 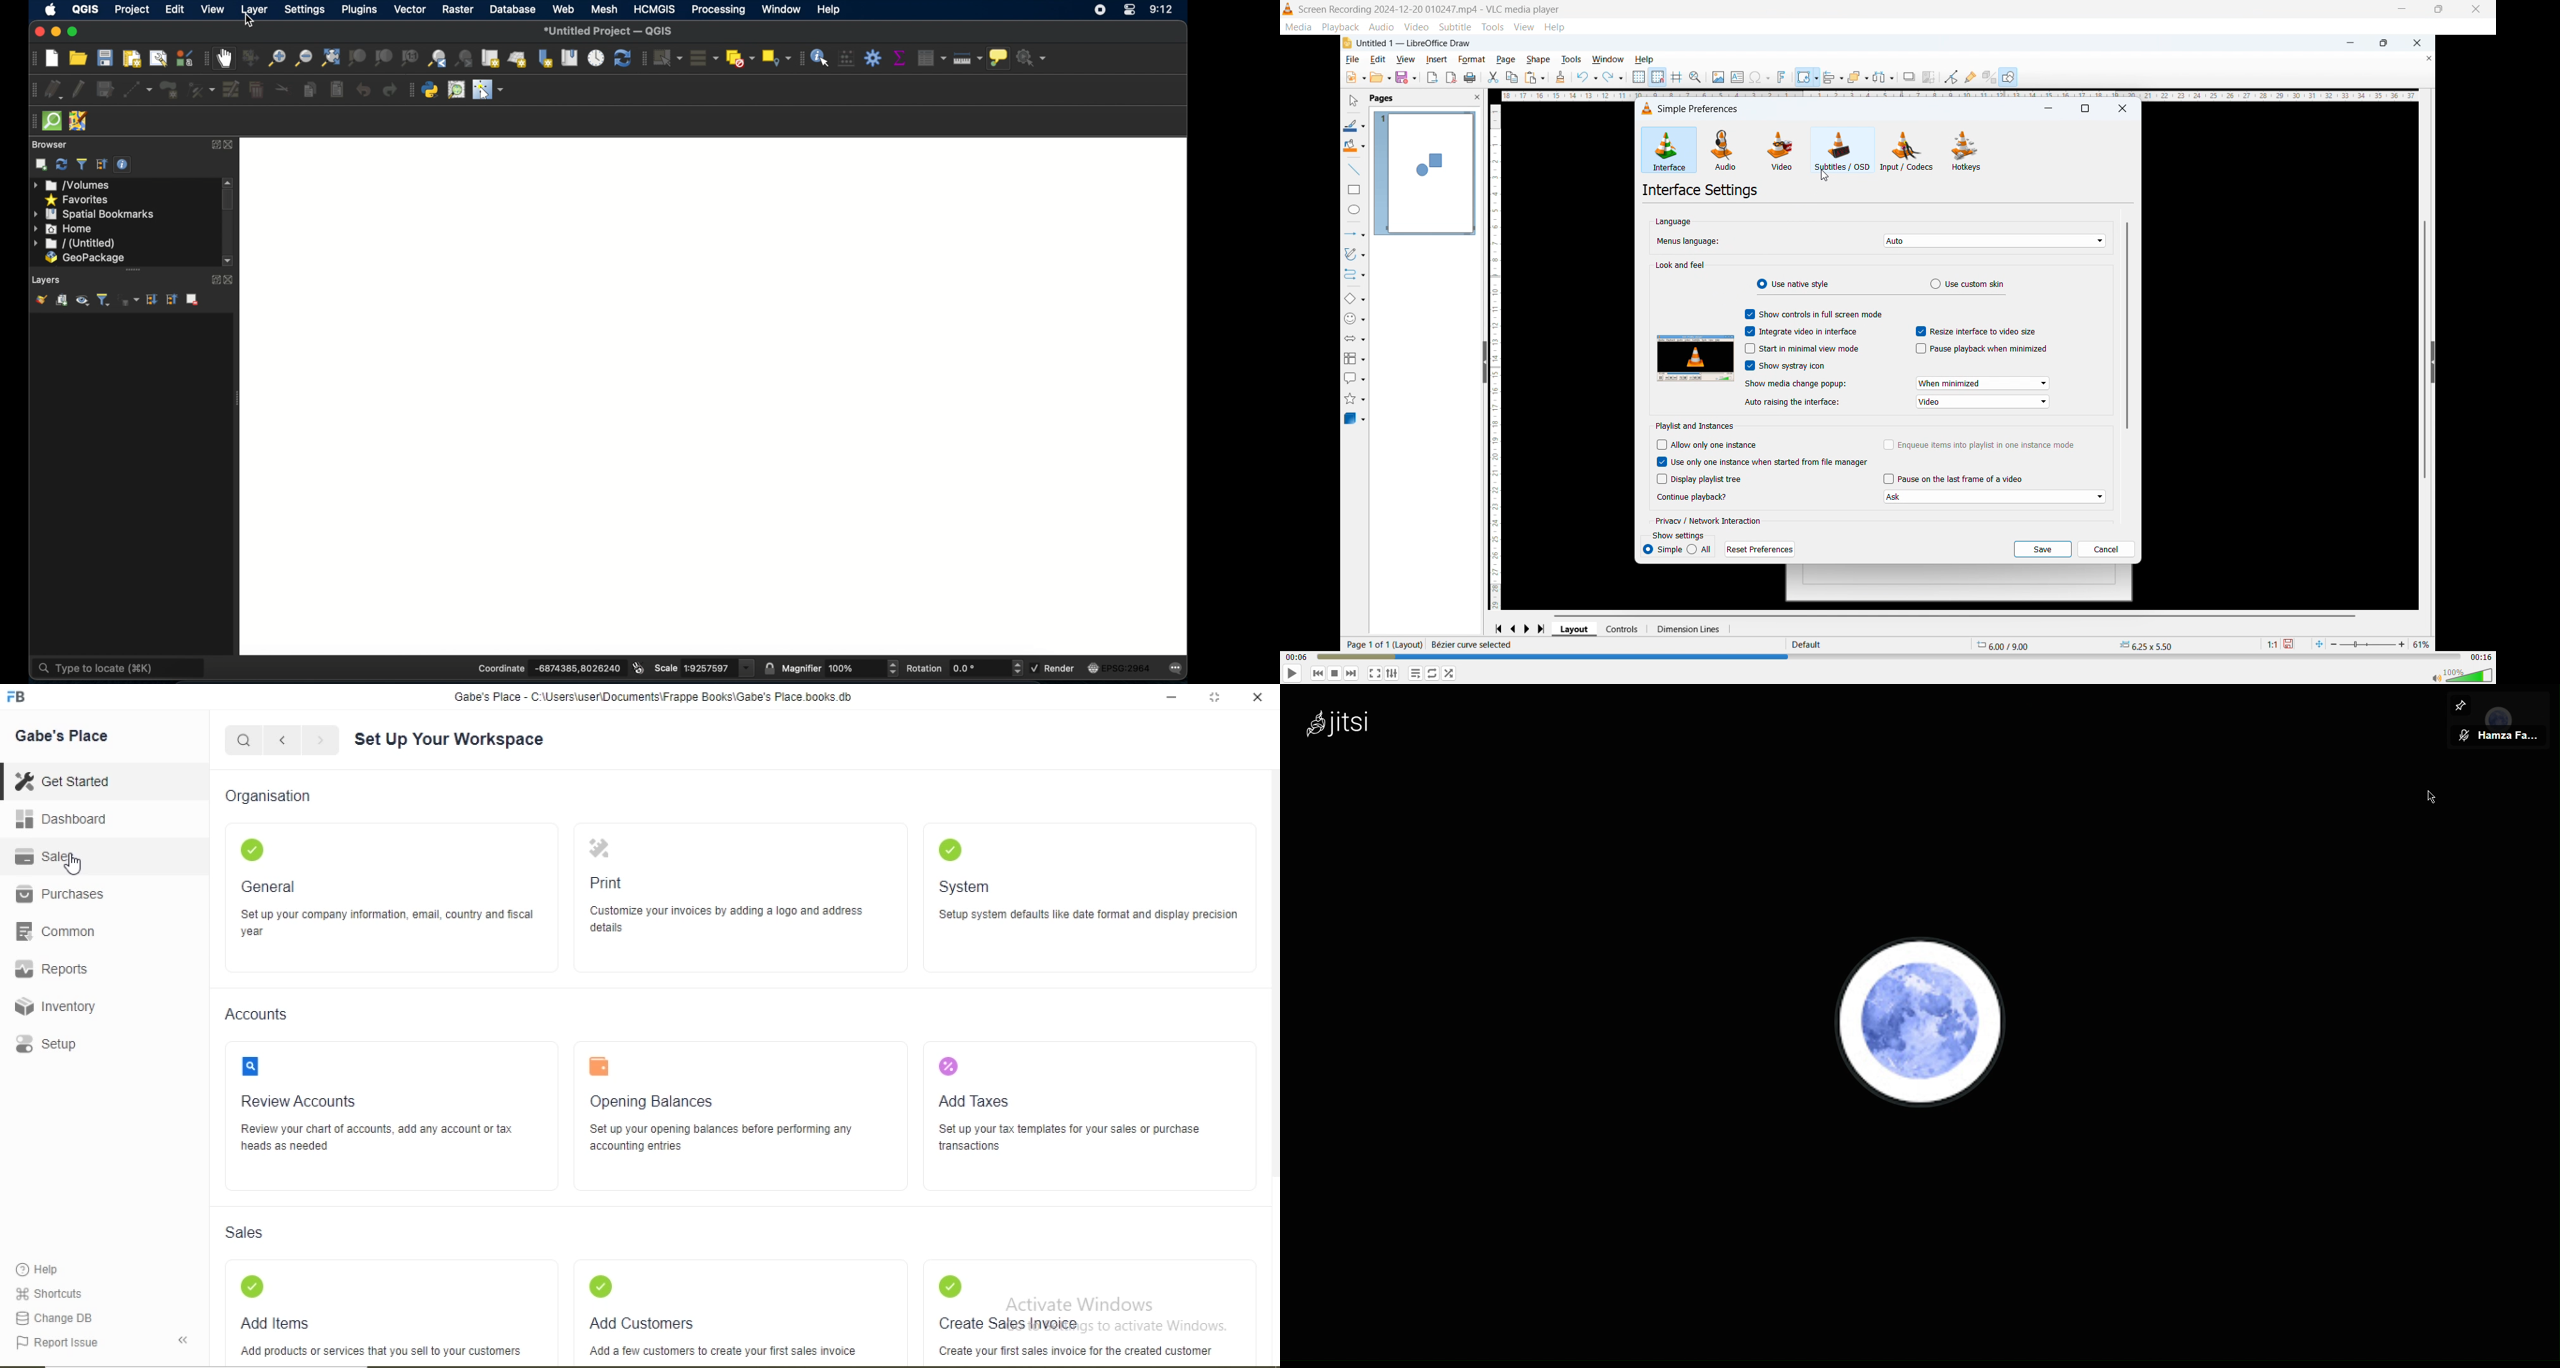 I want to click on Subtitles or OSD , so click(x=1843, y=150).